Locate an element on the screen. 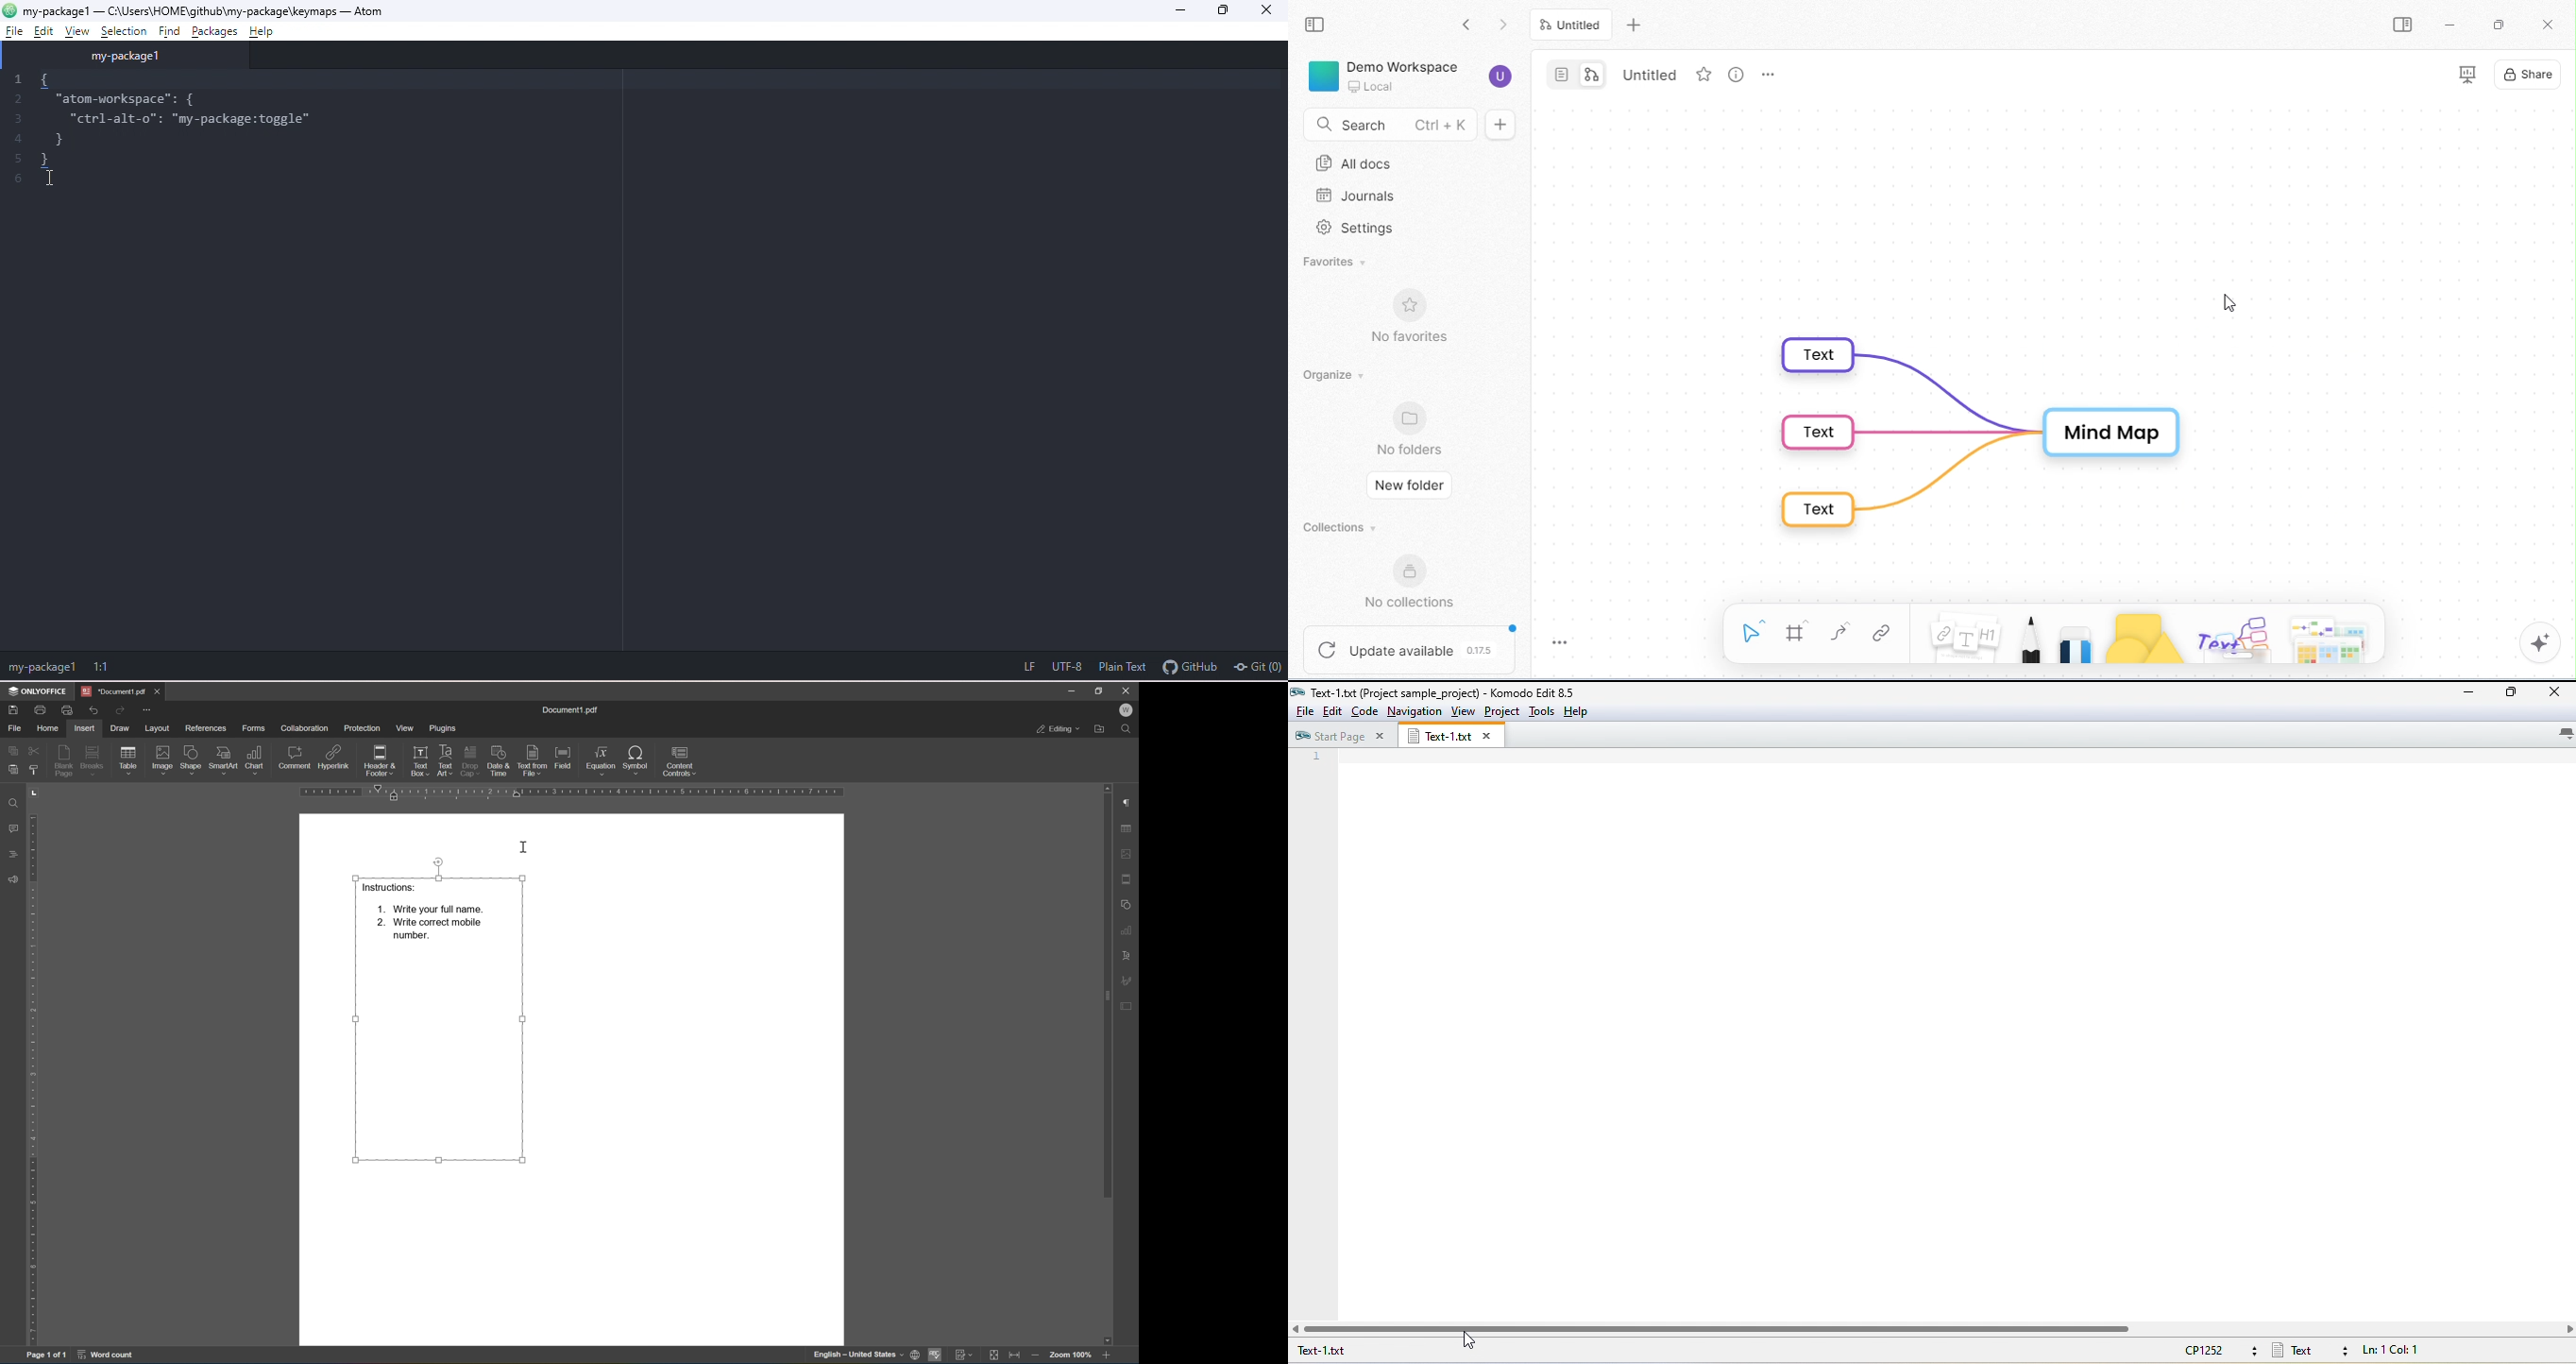 The width and height of the screenshot is (2576, 1372). scroll right is located at coordinates (2568, 1327).